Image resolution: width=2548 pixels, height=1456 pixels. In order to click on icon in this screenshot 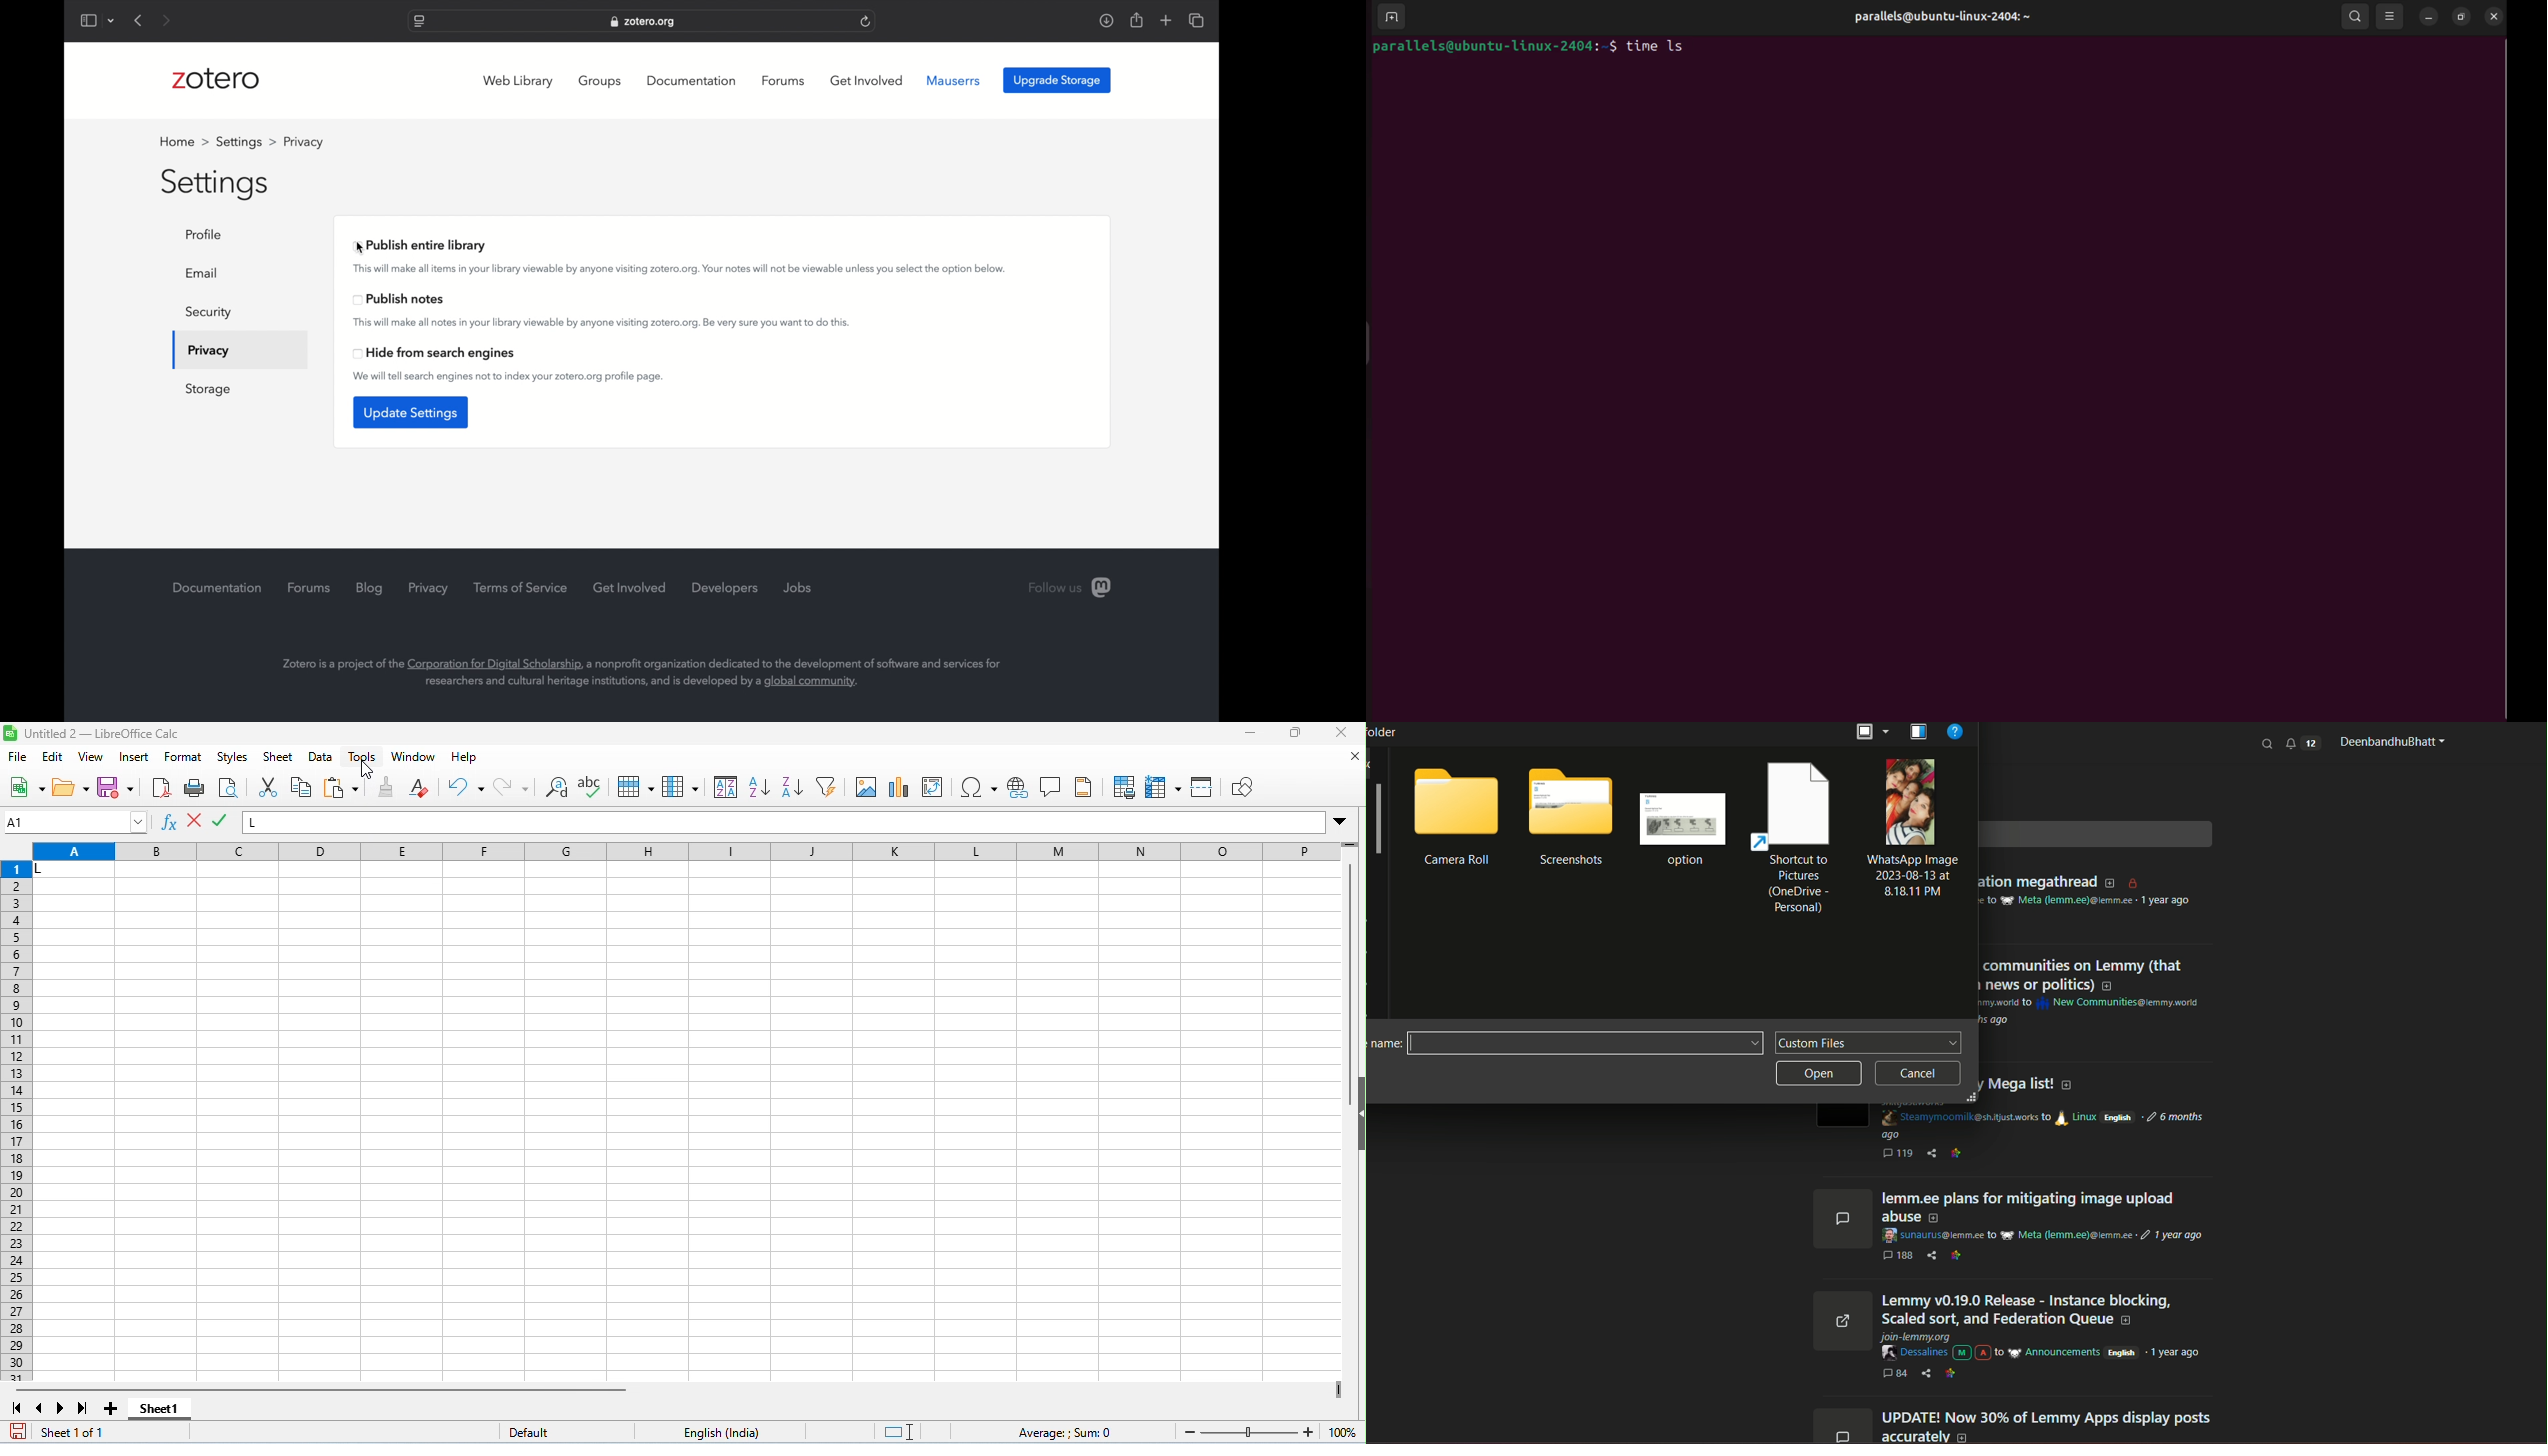, I will do `click(1916, 733)`.